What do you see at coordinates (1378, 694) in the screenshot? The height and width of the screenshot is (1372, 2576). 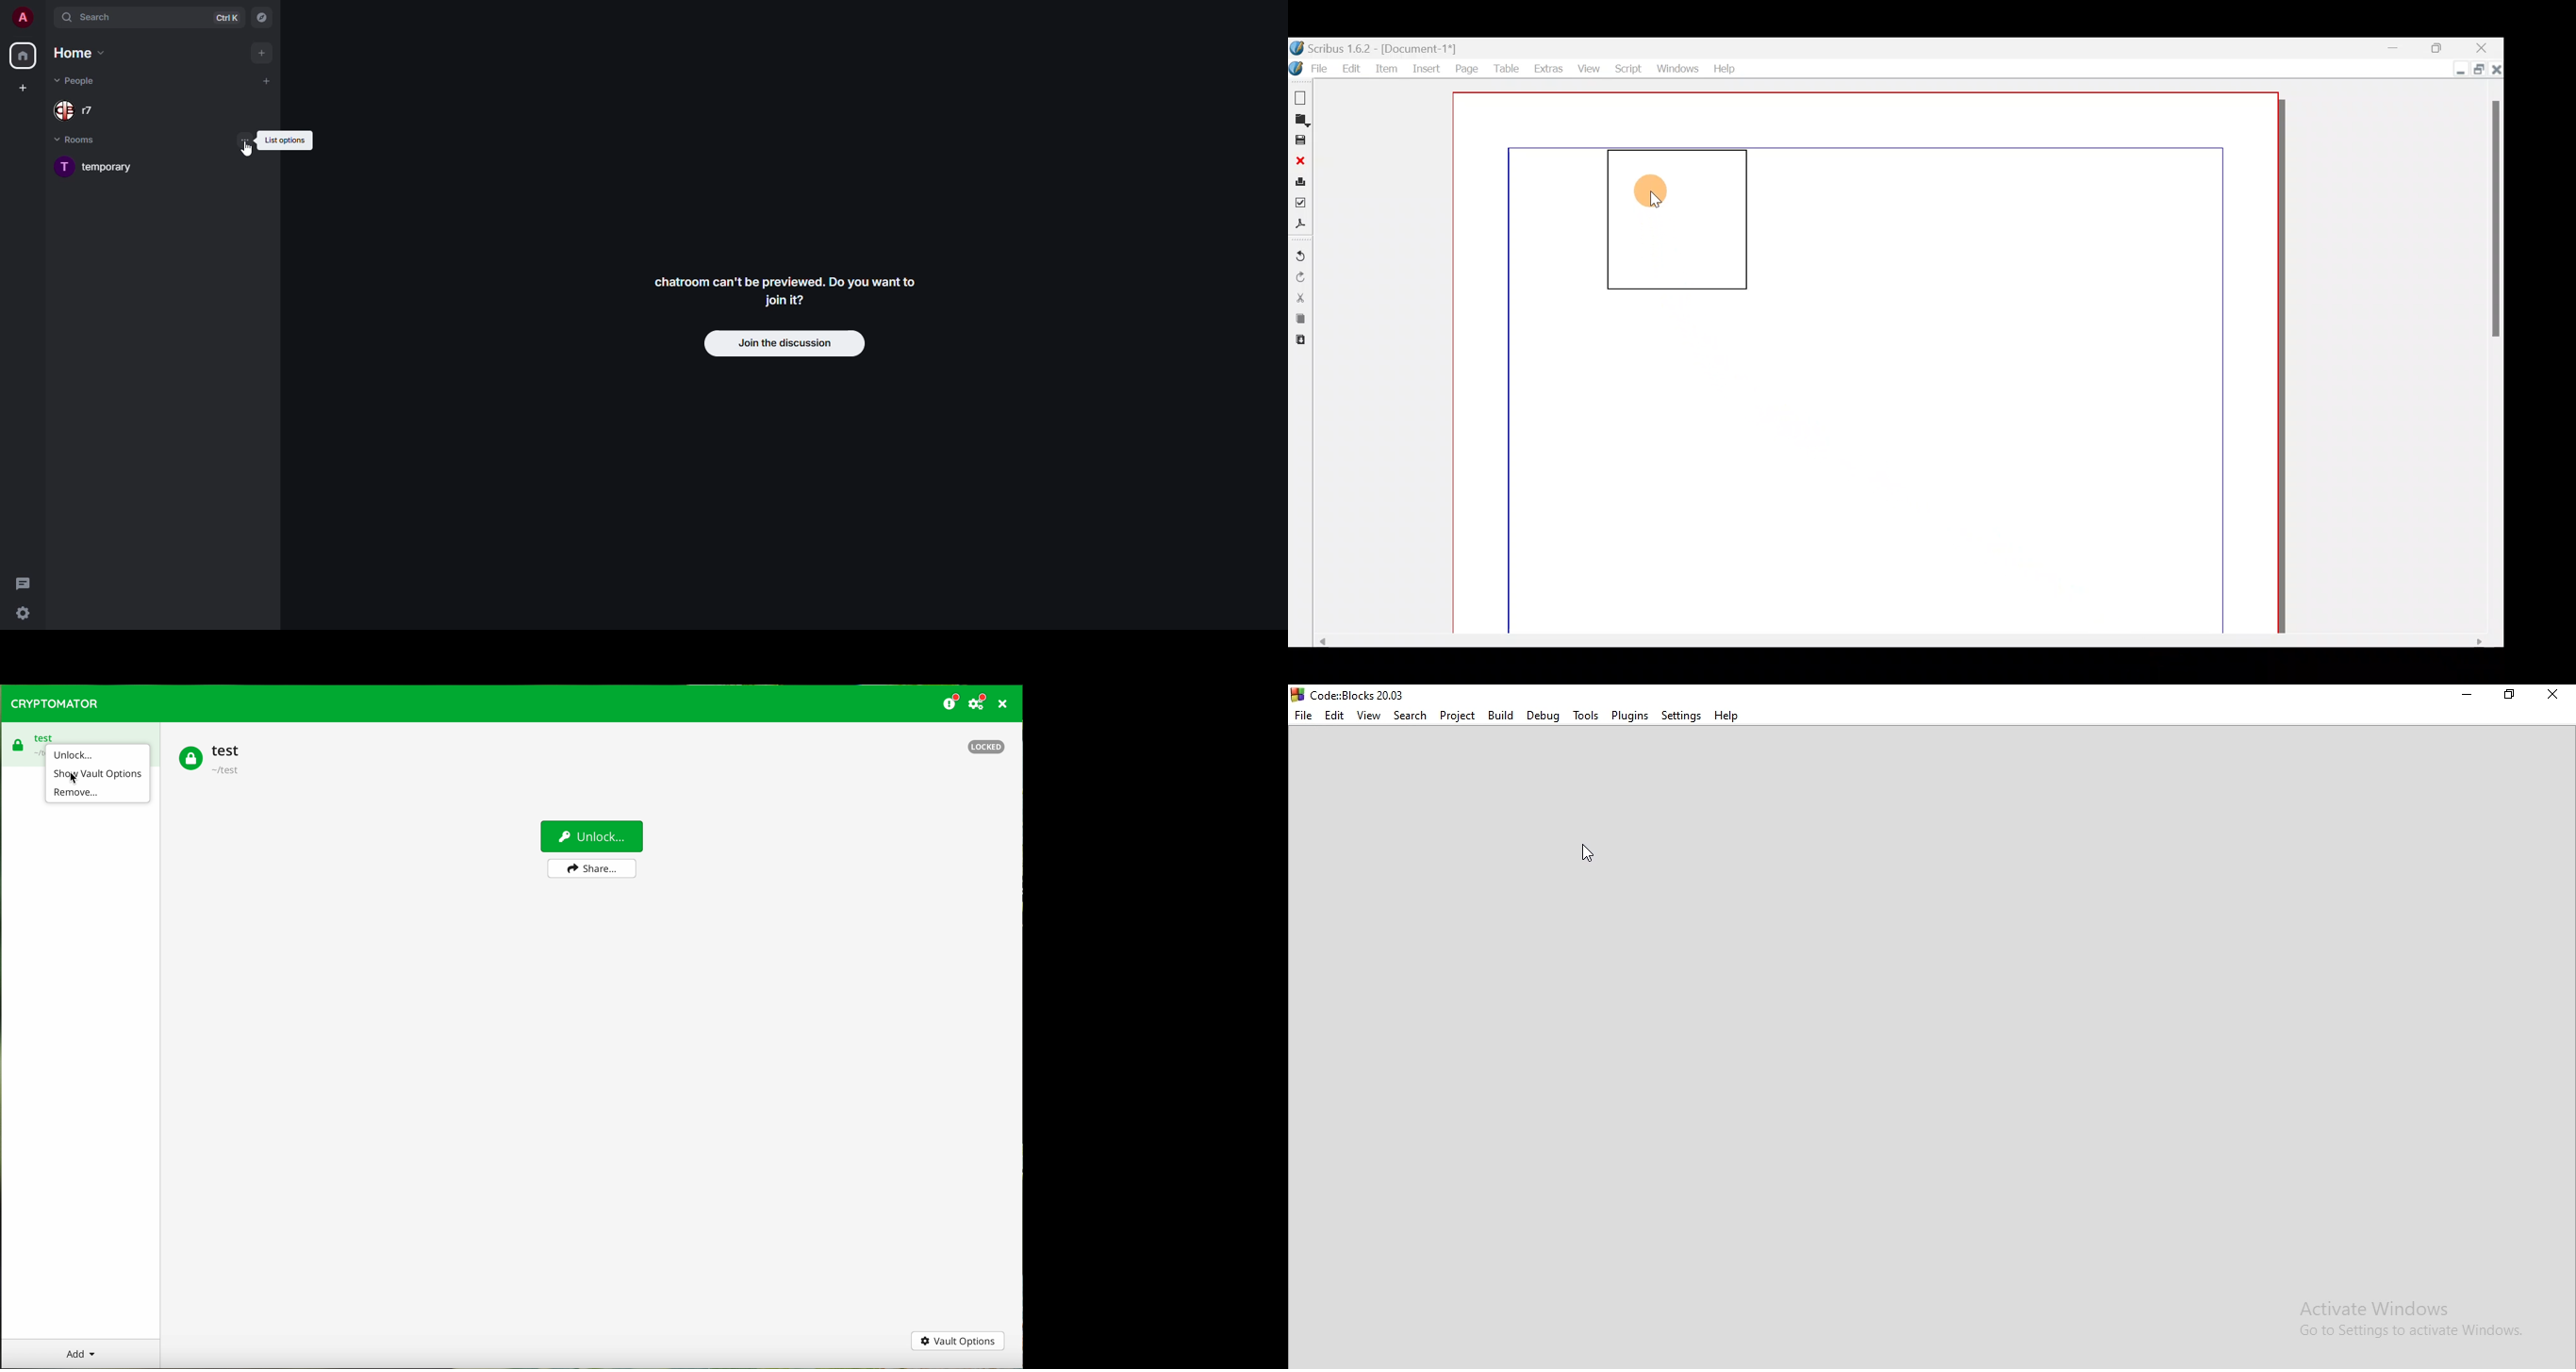 I see `Code::Blocks 20.03` at bounding box center [1378, 694].